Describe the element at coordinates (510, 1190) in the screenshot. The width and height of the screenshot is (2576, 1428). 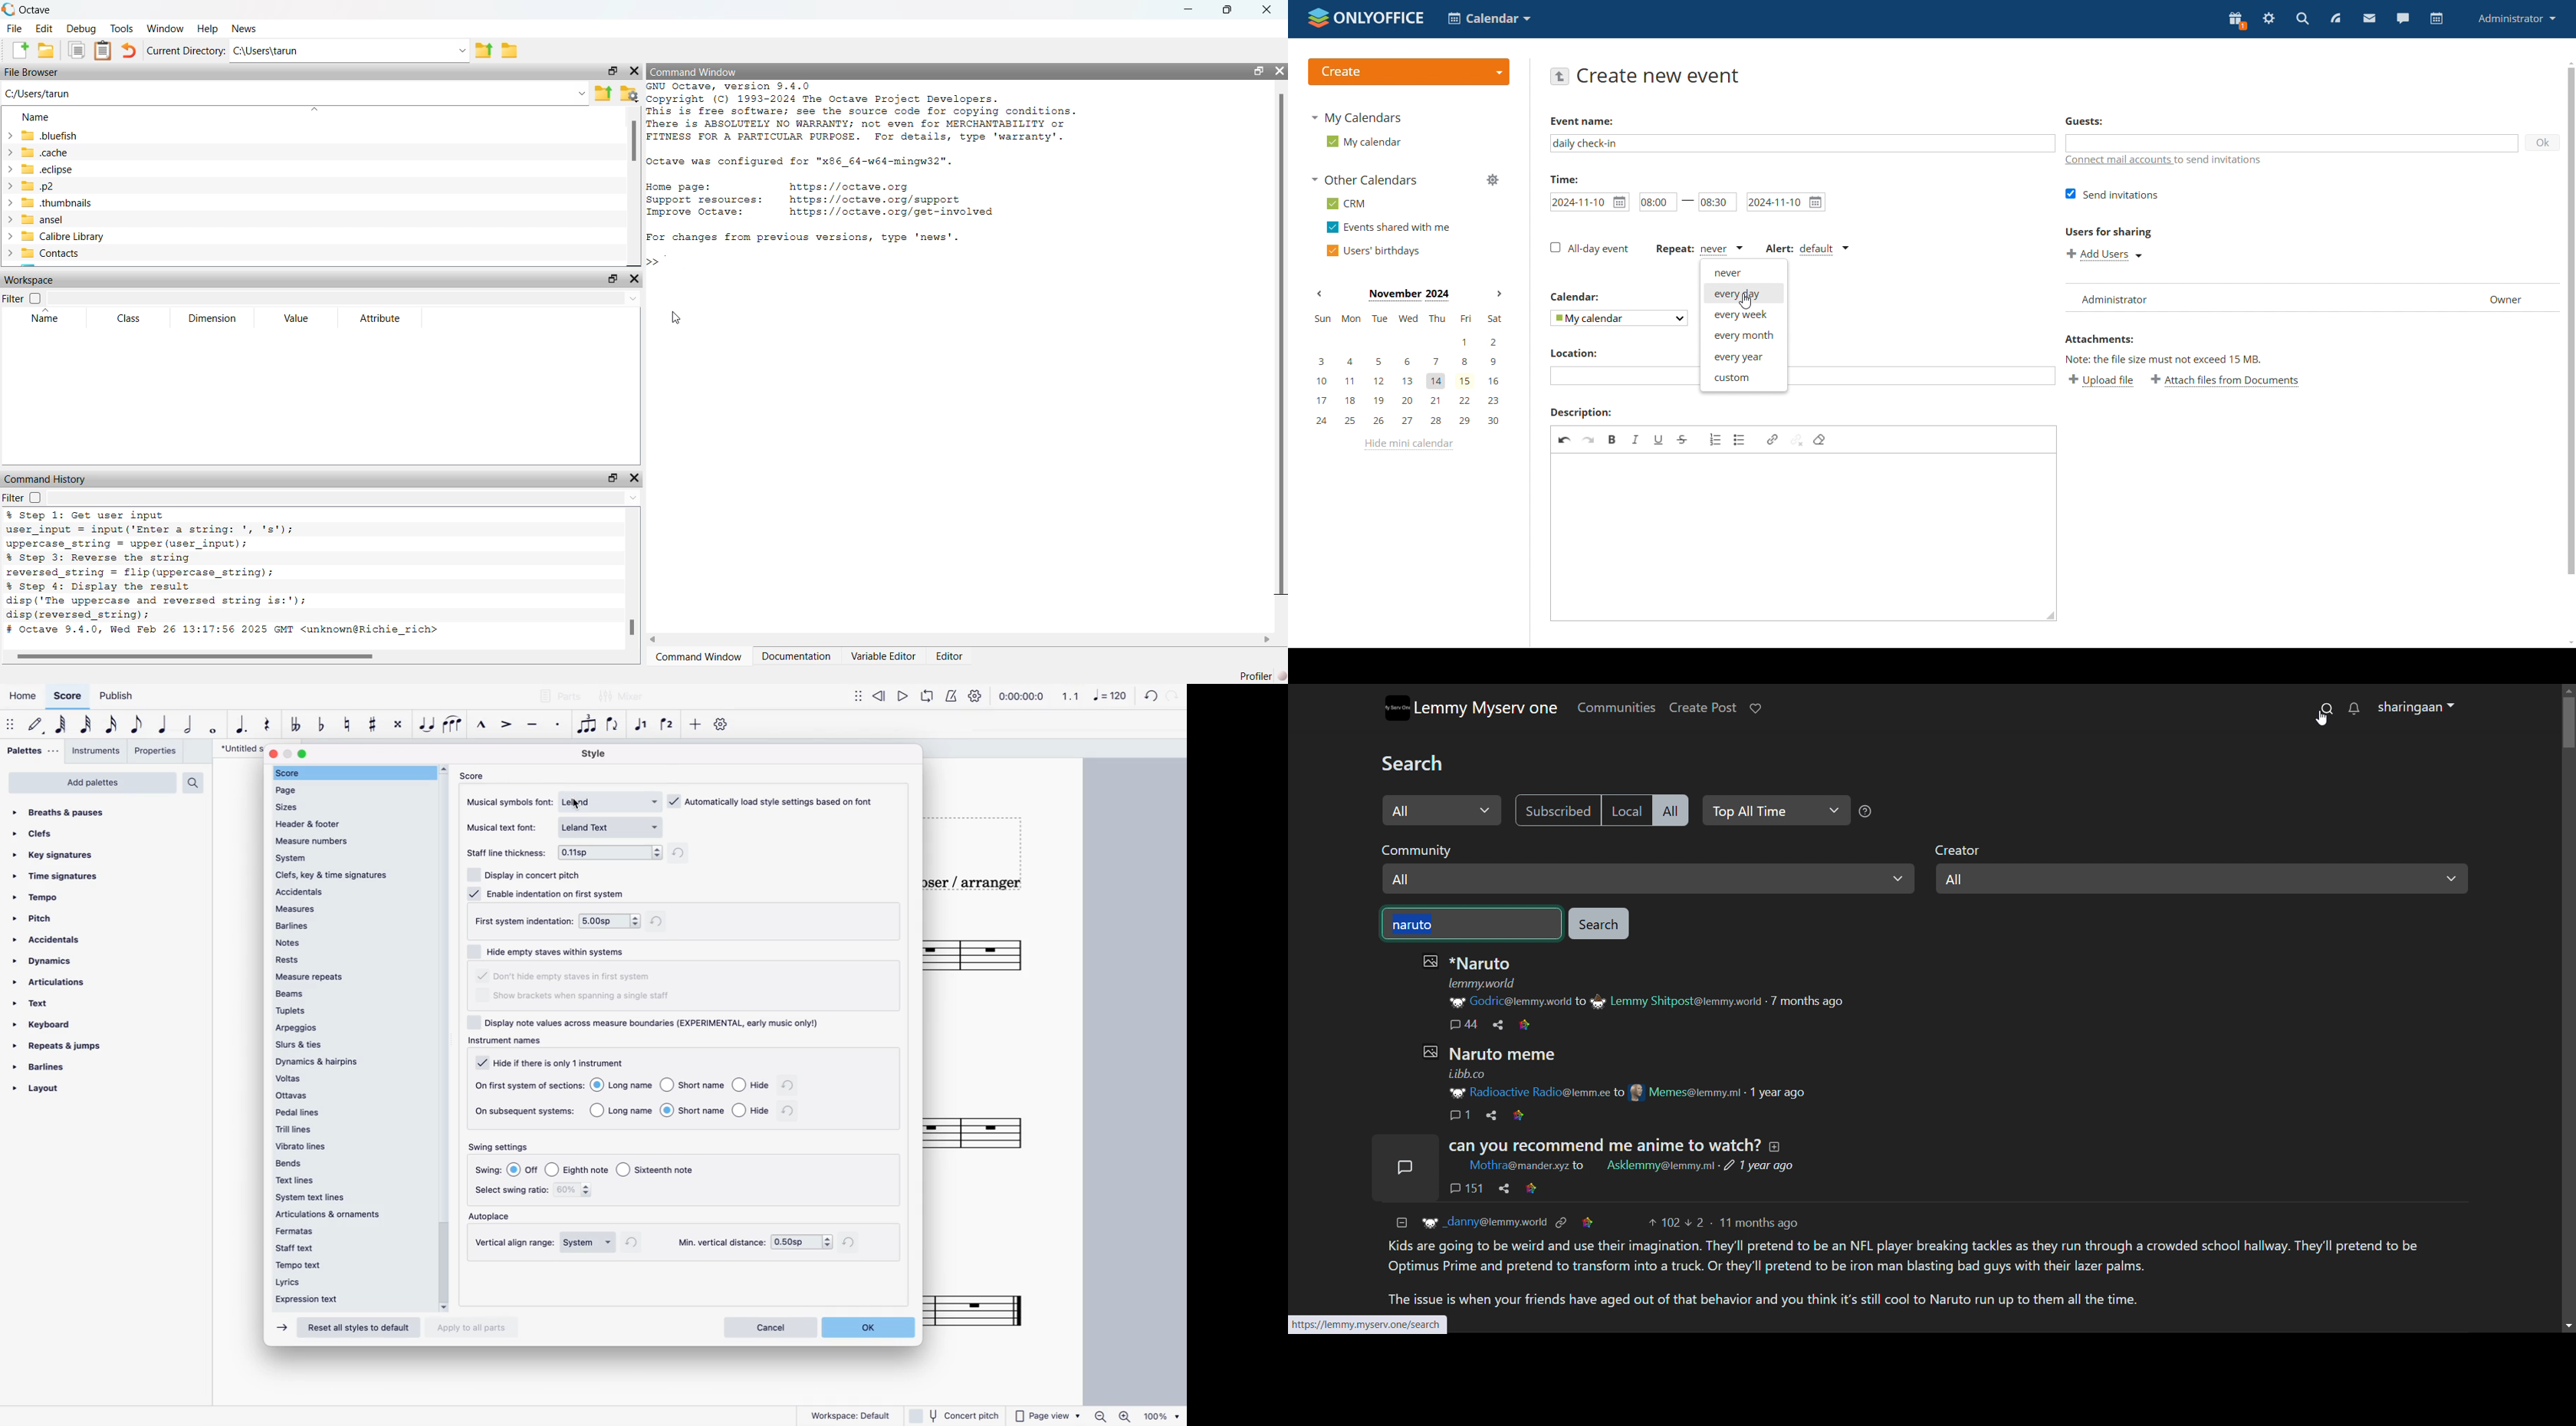
I see `select swing ratio` at that location.